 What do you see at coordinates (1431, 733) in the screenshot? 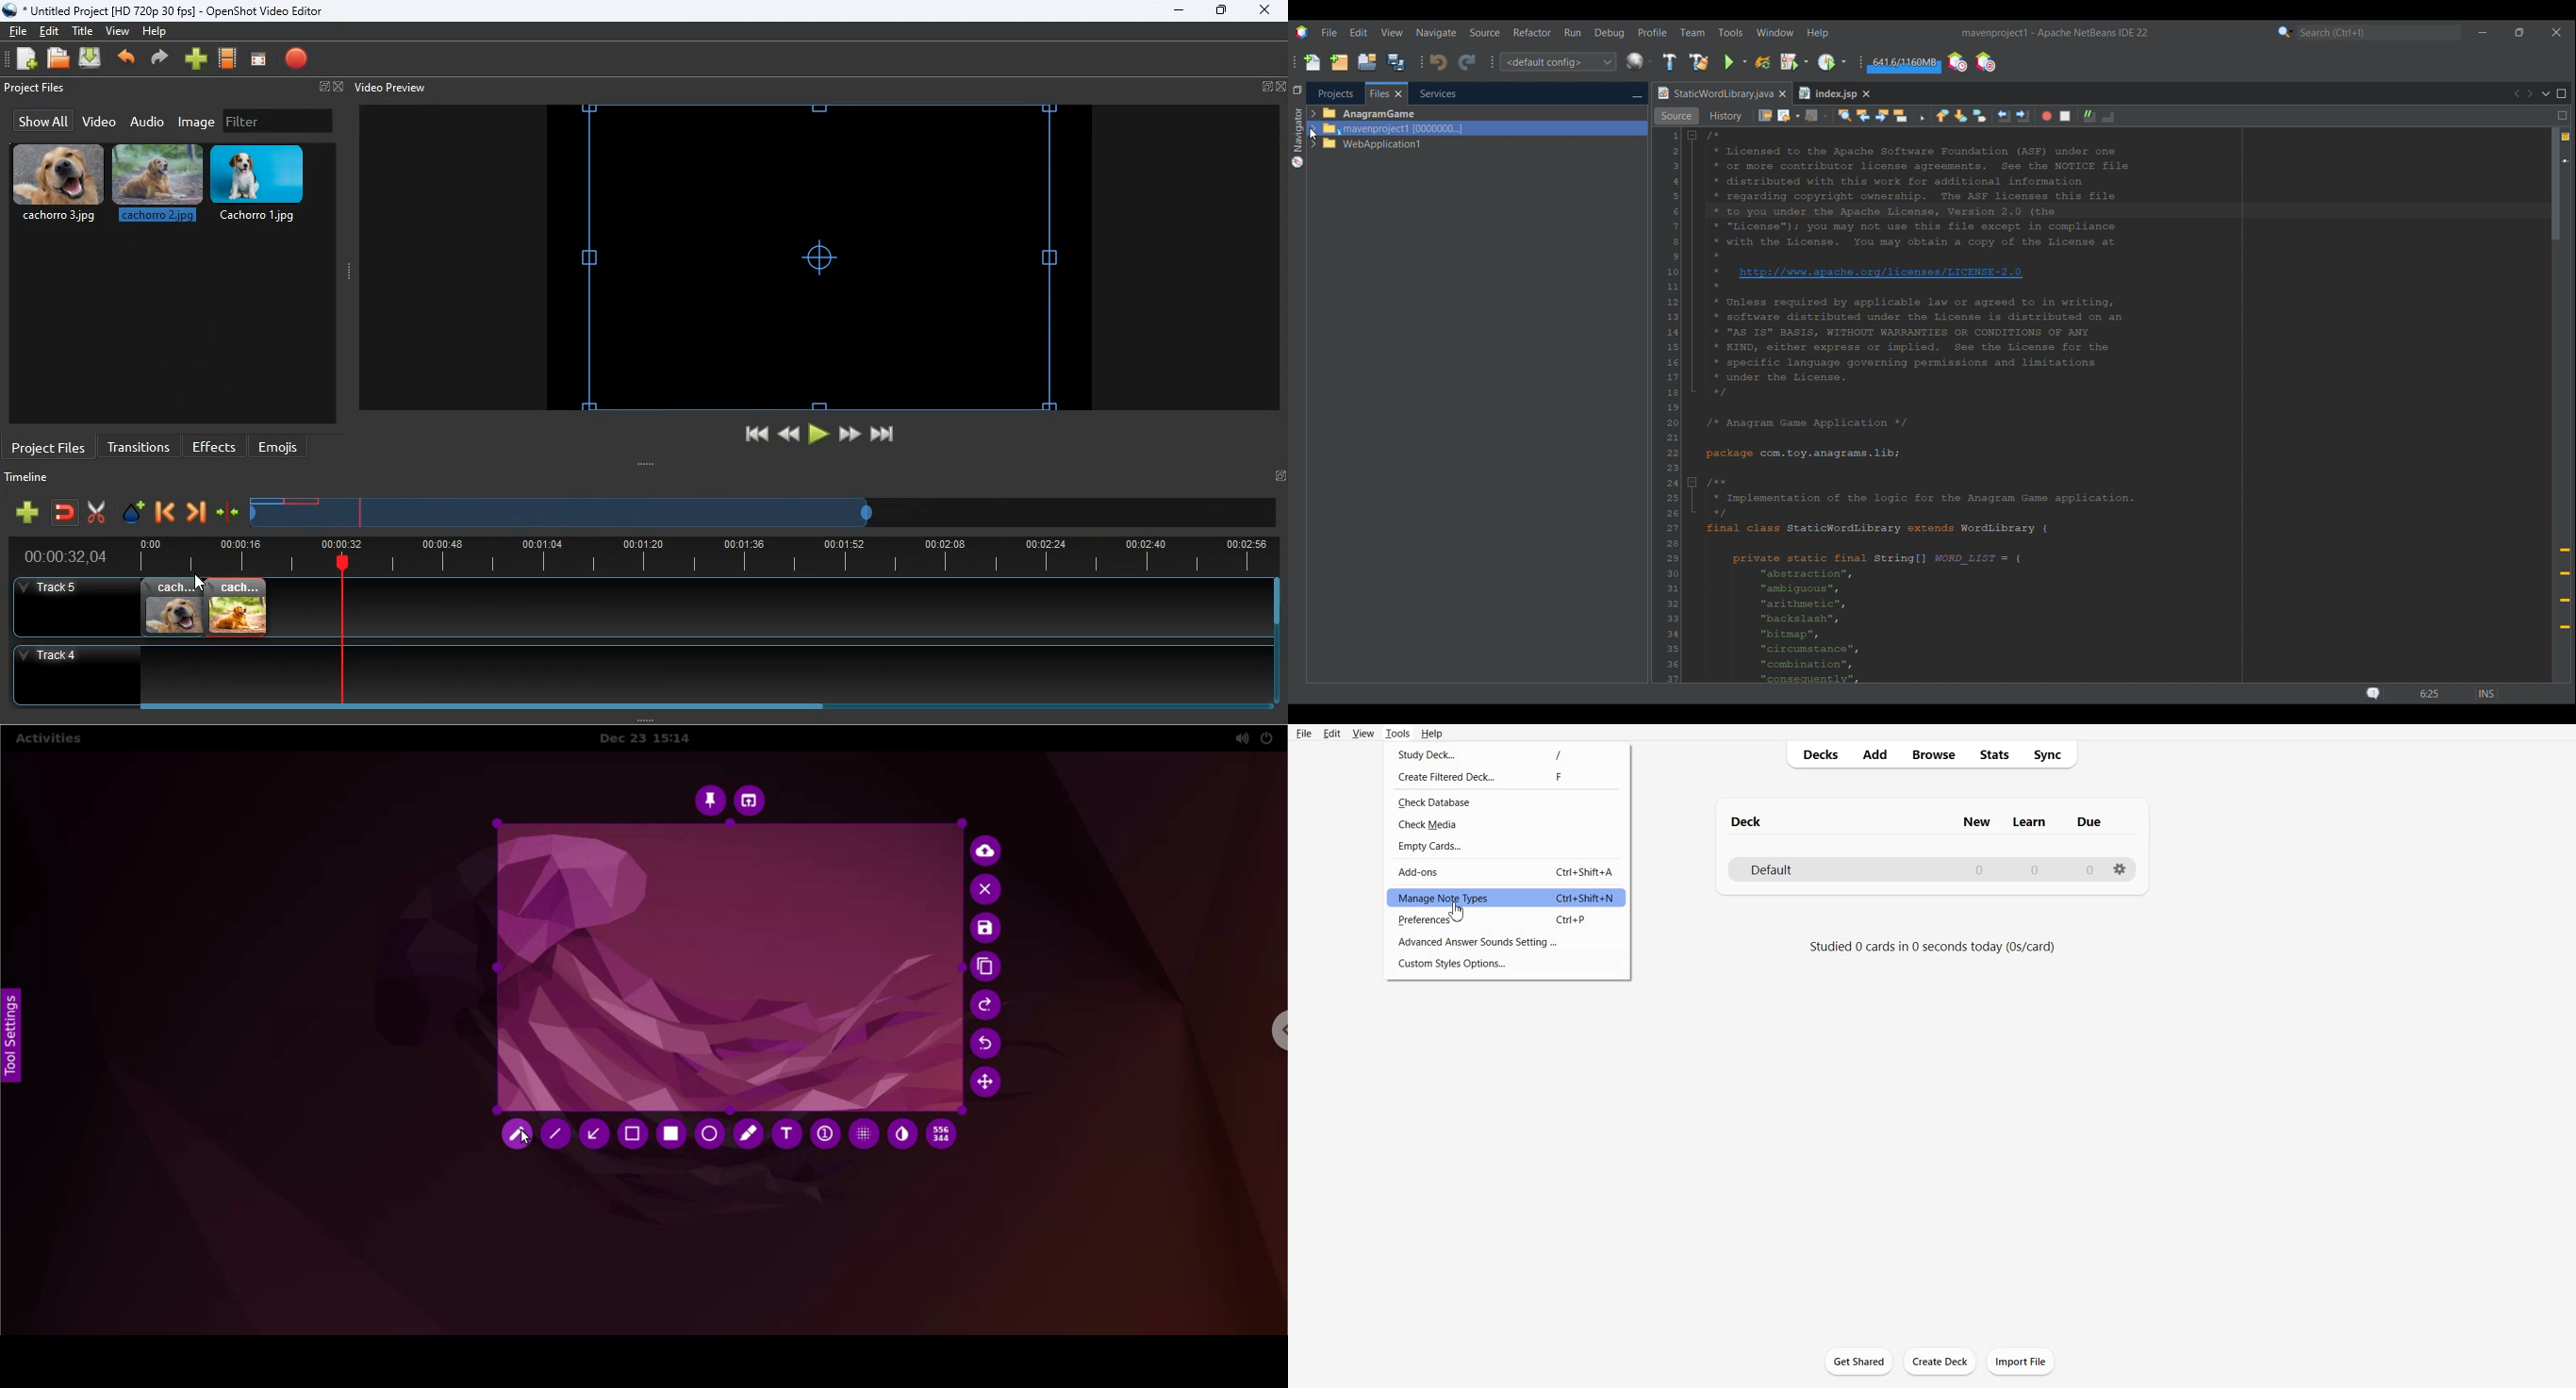
I see `Help` at bounding box center [1431, 733].